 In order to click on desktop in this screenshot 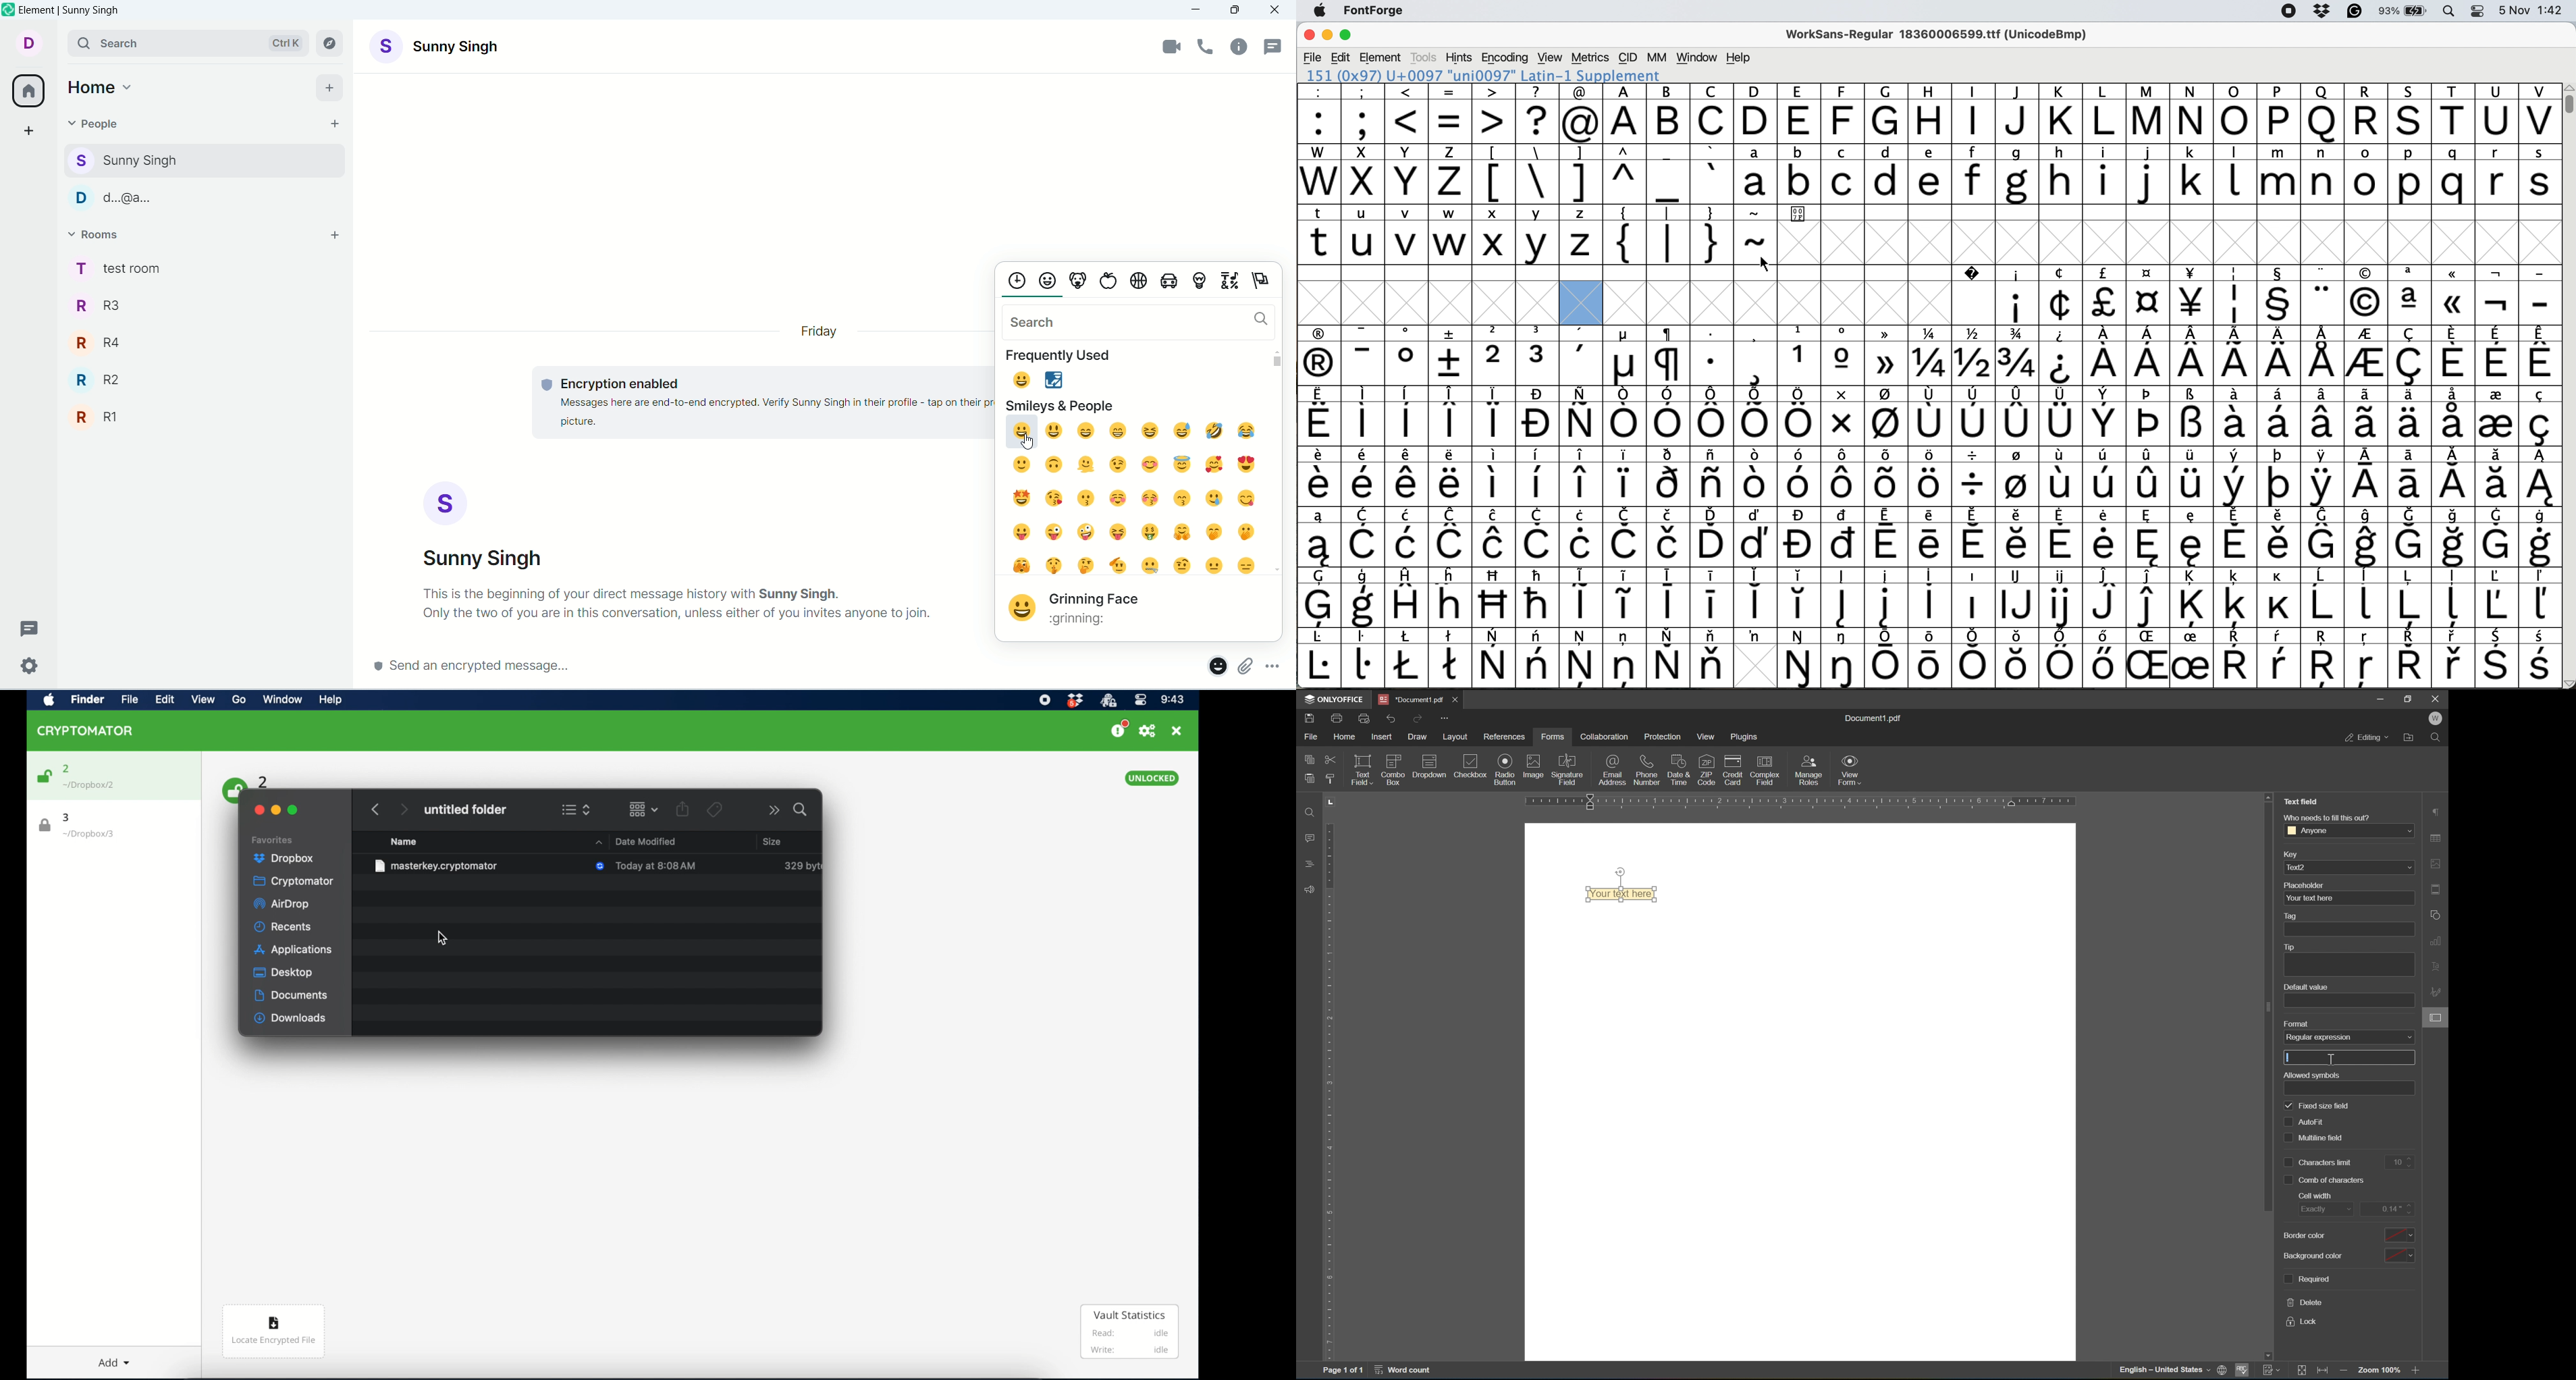, I will do `click(284, 972)`.